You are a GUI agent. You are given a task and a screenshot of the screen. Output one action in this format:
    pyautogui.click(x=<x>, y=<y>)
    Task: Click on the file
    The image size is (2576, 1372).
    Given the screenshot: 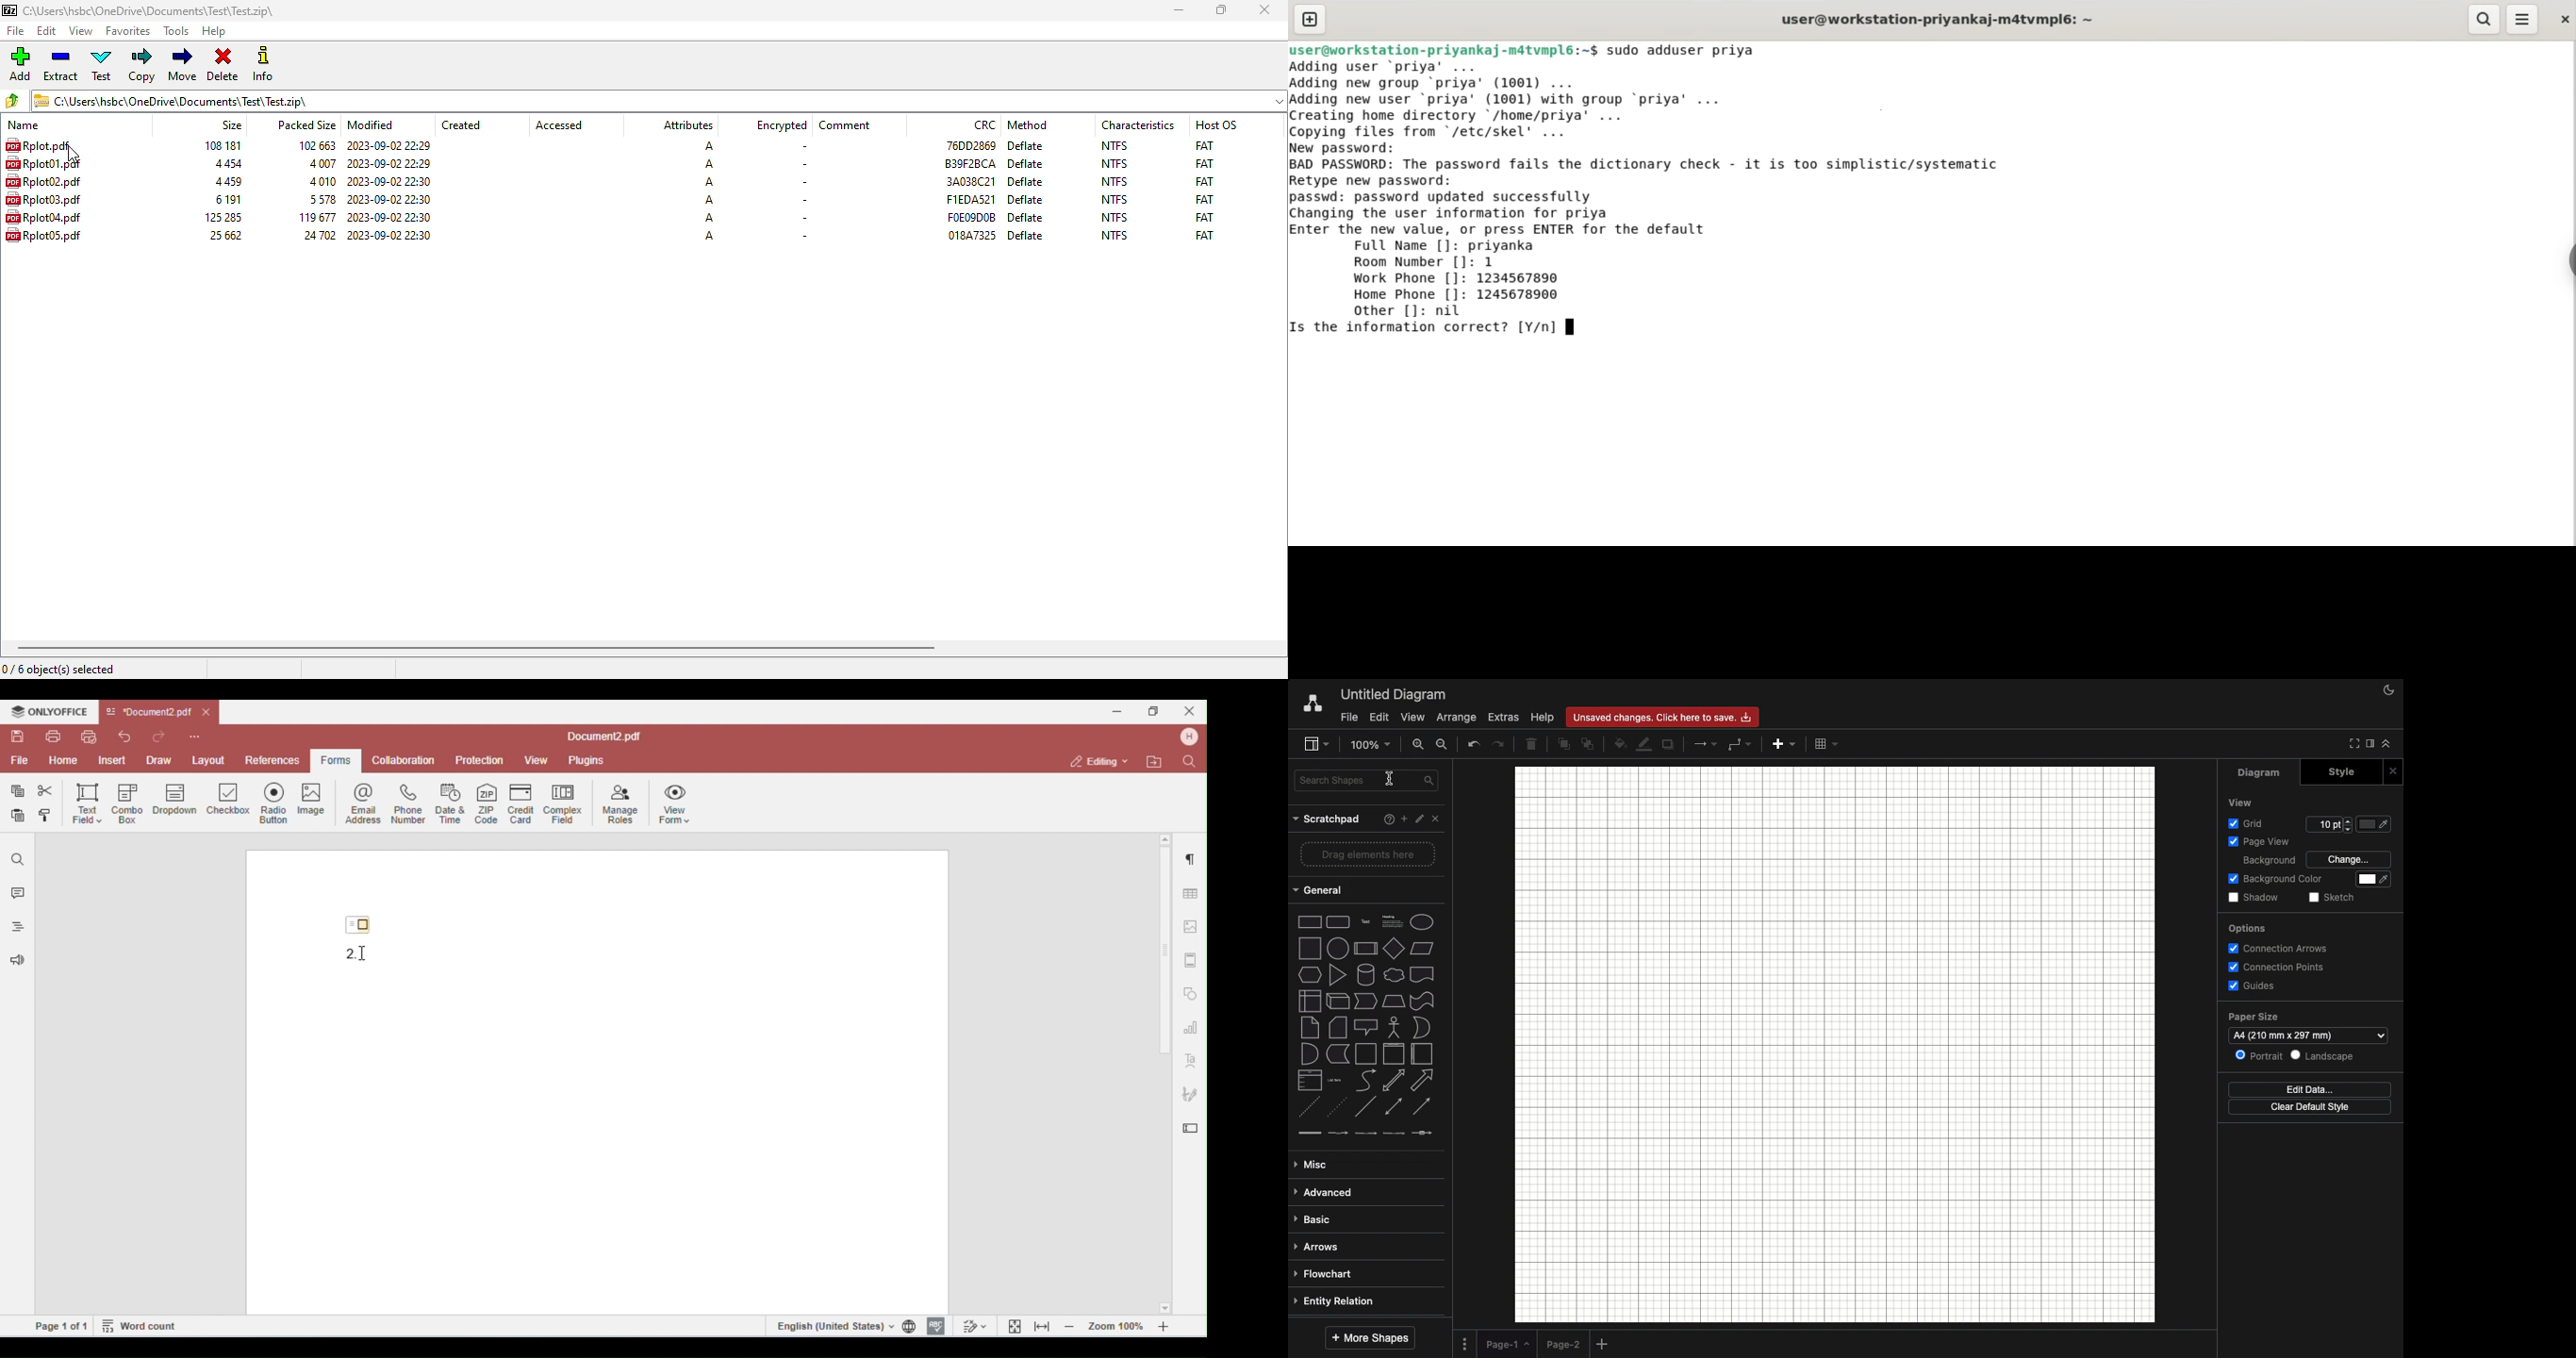 What is the action you would take?
    pyautogui.click(x=43, y=217)
    